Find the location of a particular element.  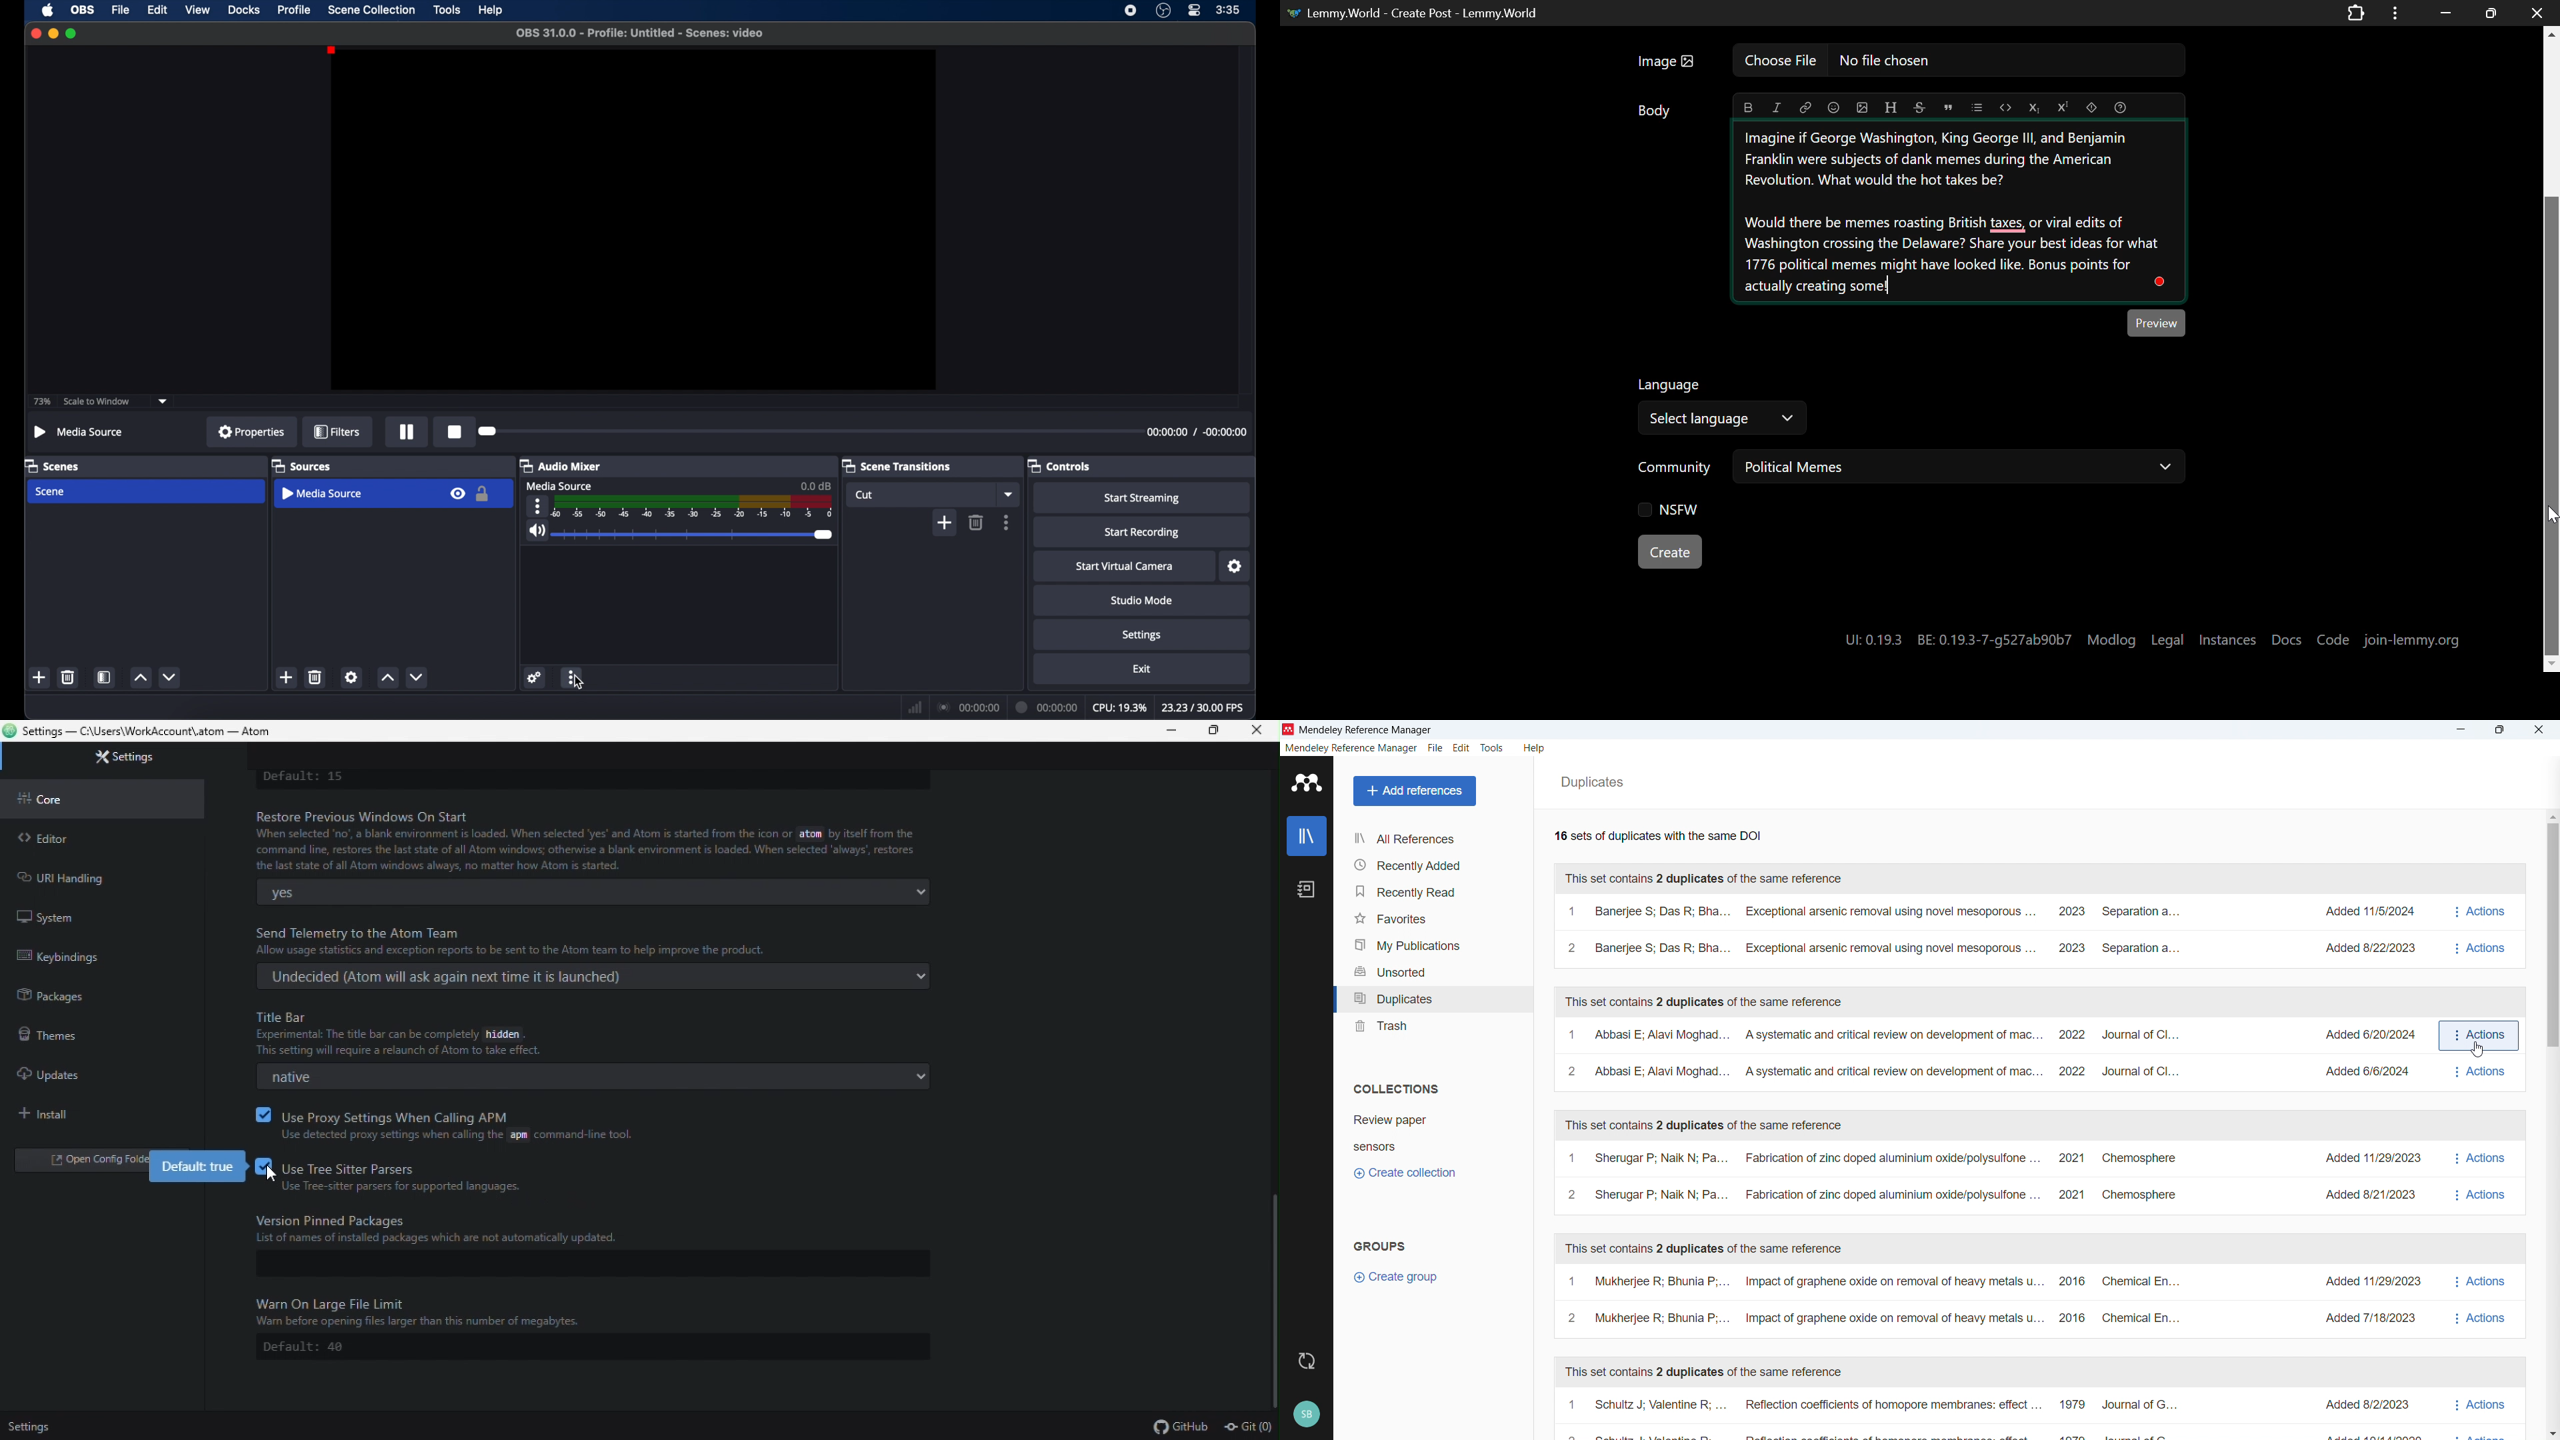

minimise  is located at coordinates (2461, 730).